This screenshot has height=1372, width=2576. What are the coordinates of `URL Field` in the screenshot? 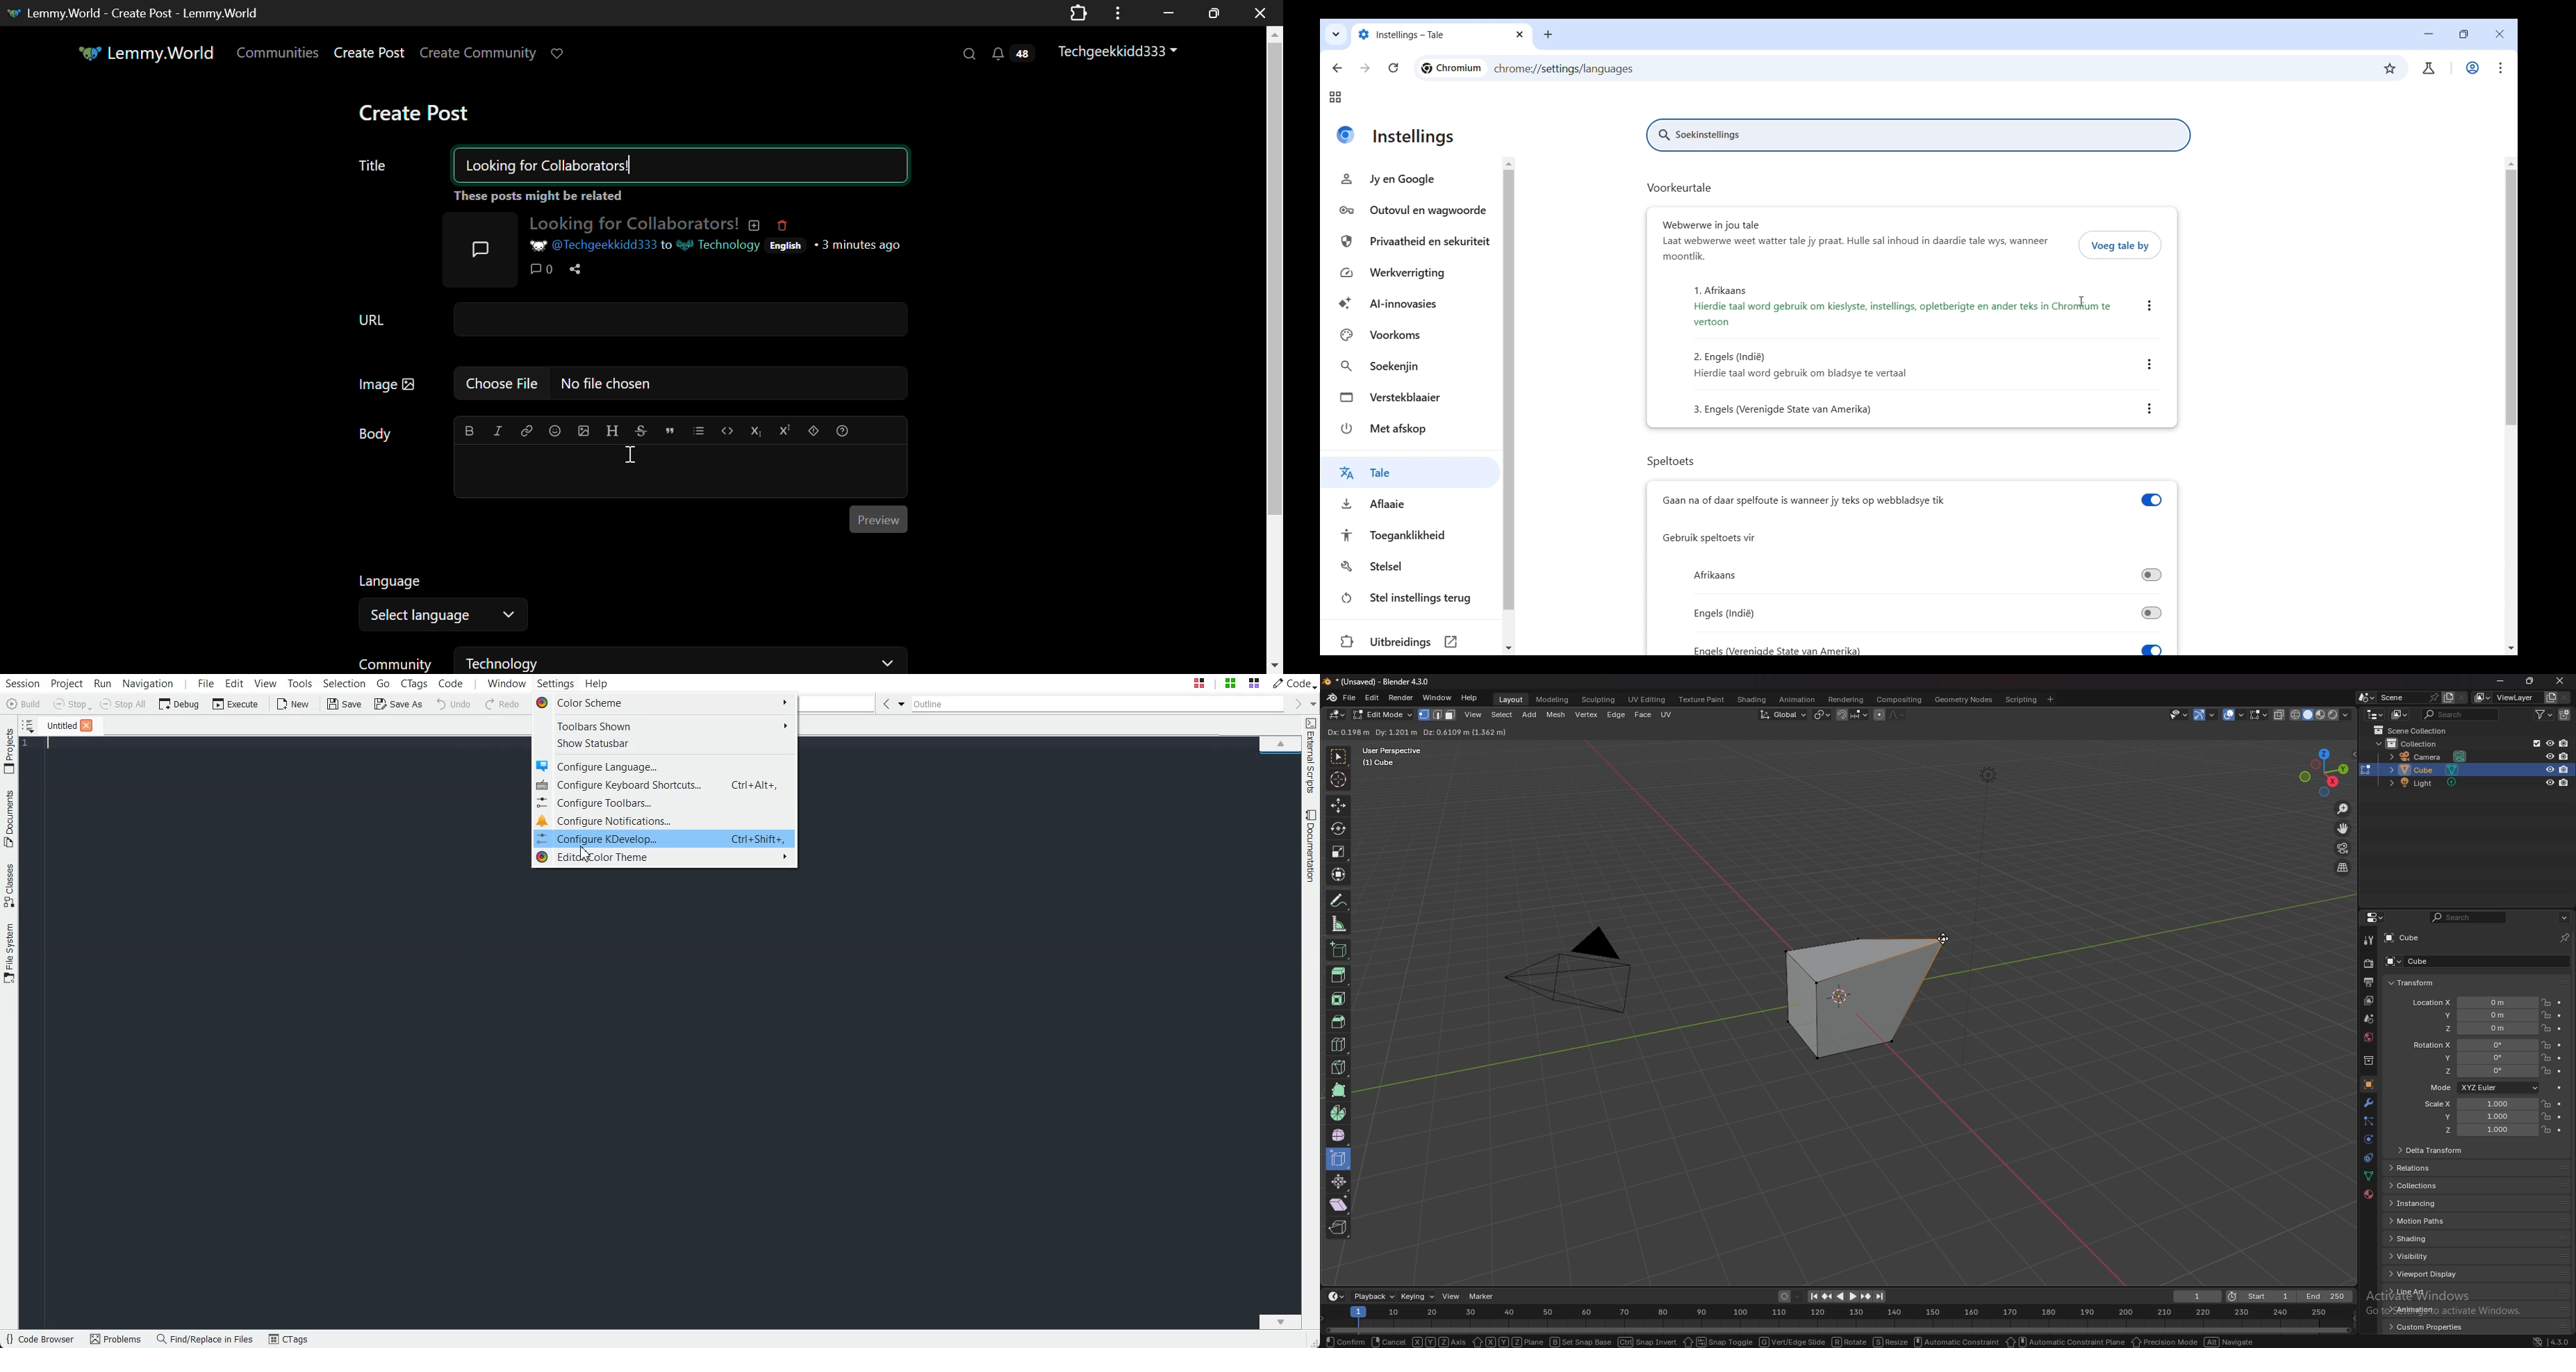 It's located at (630, 318).